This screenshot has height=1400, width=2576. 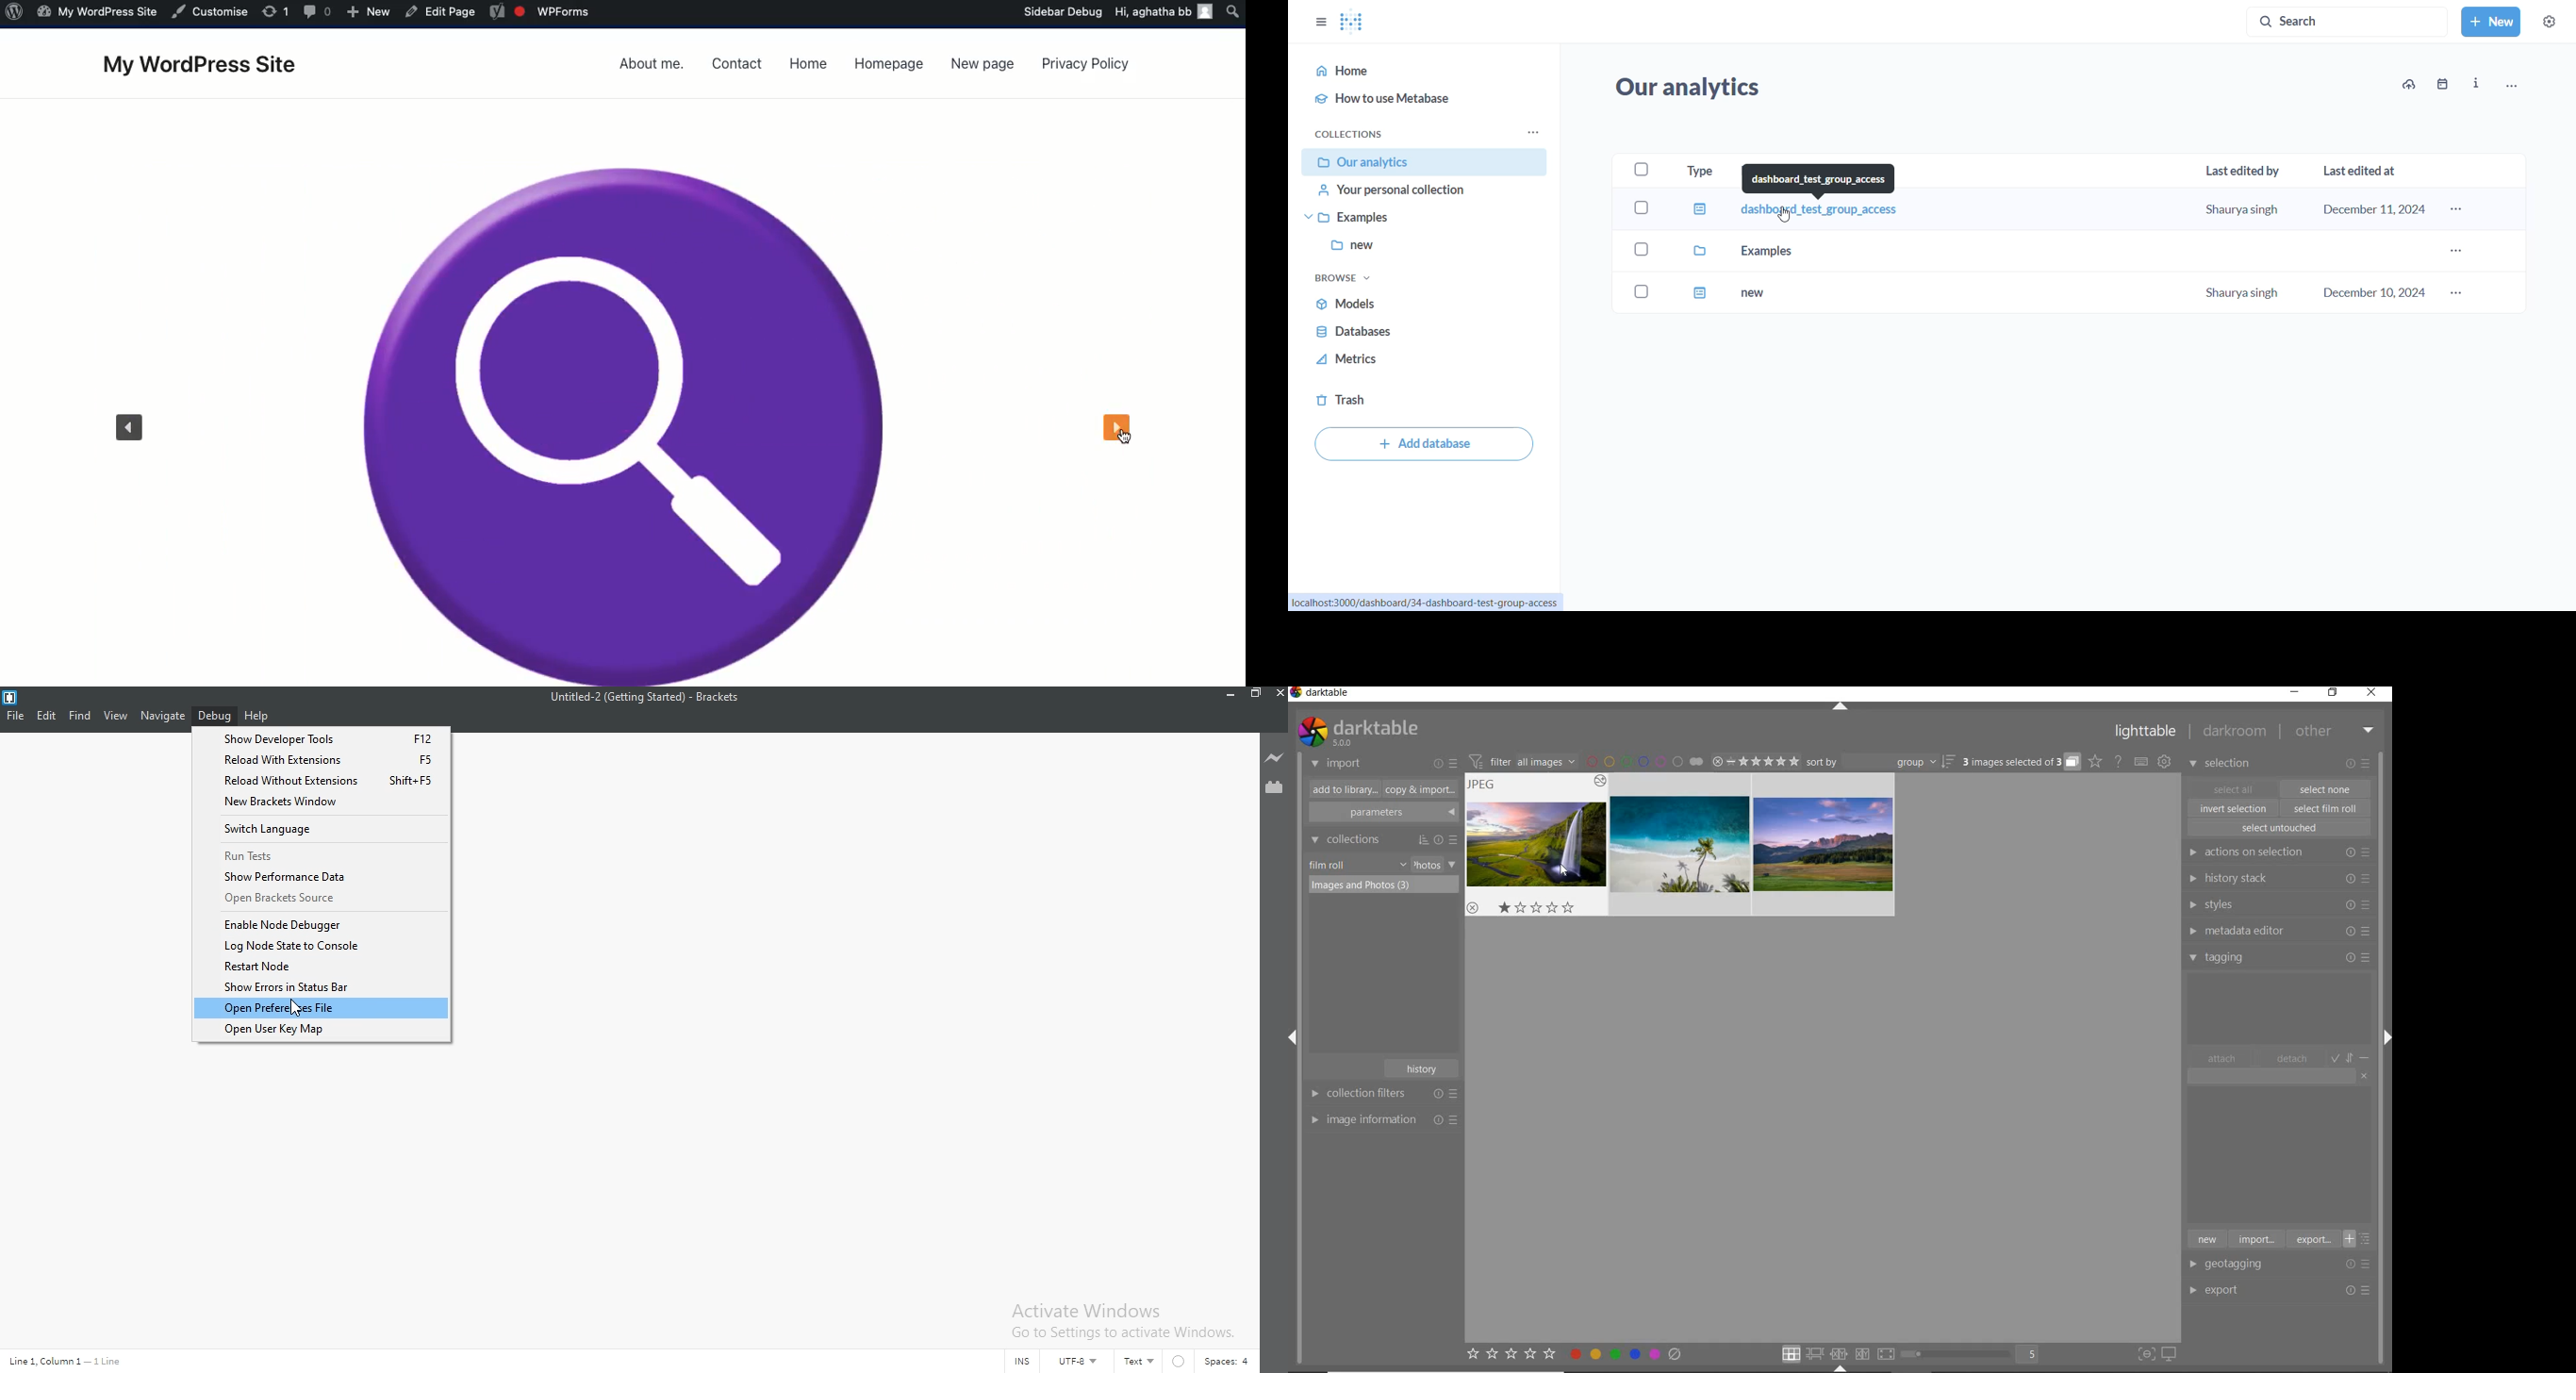 I want to click on hi, aghatha bb, so click(x=1154, y=15).